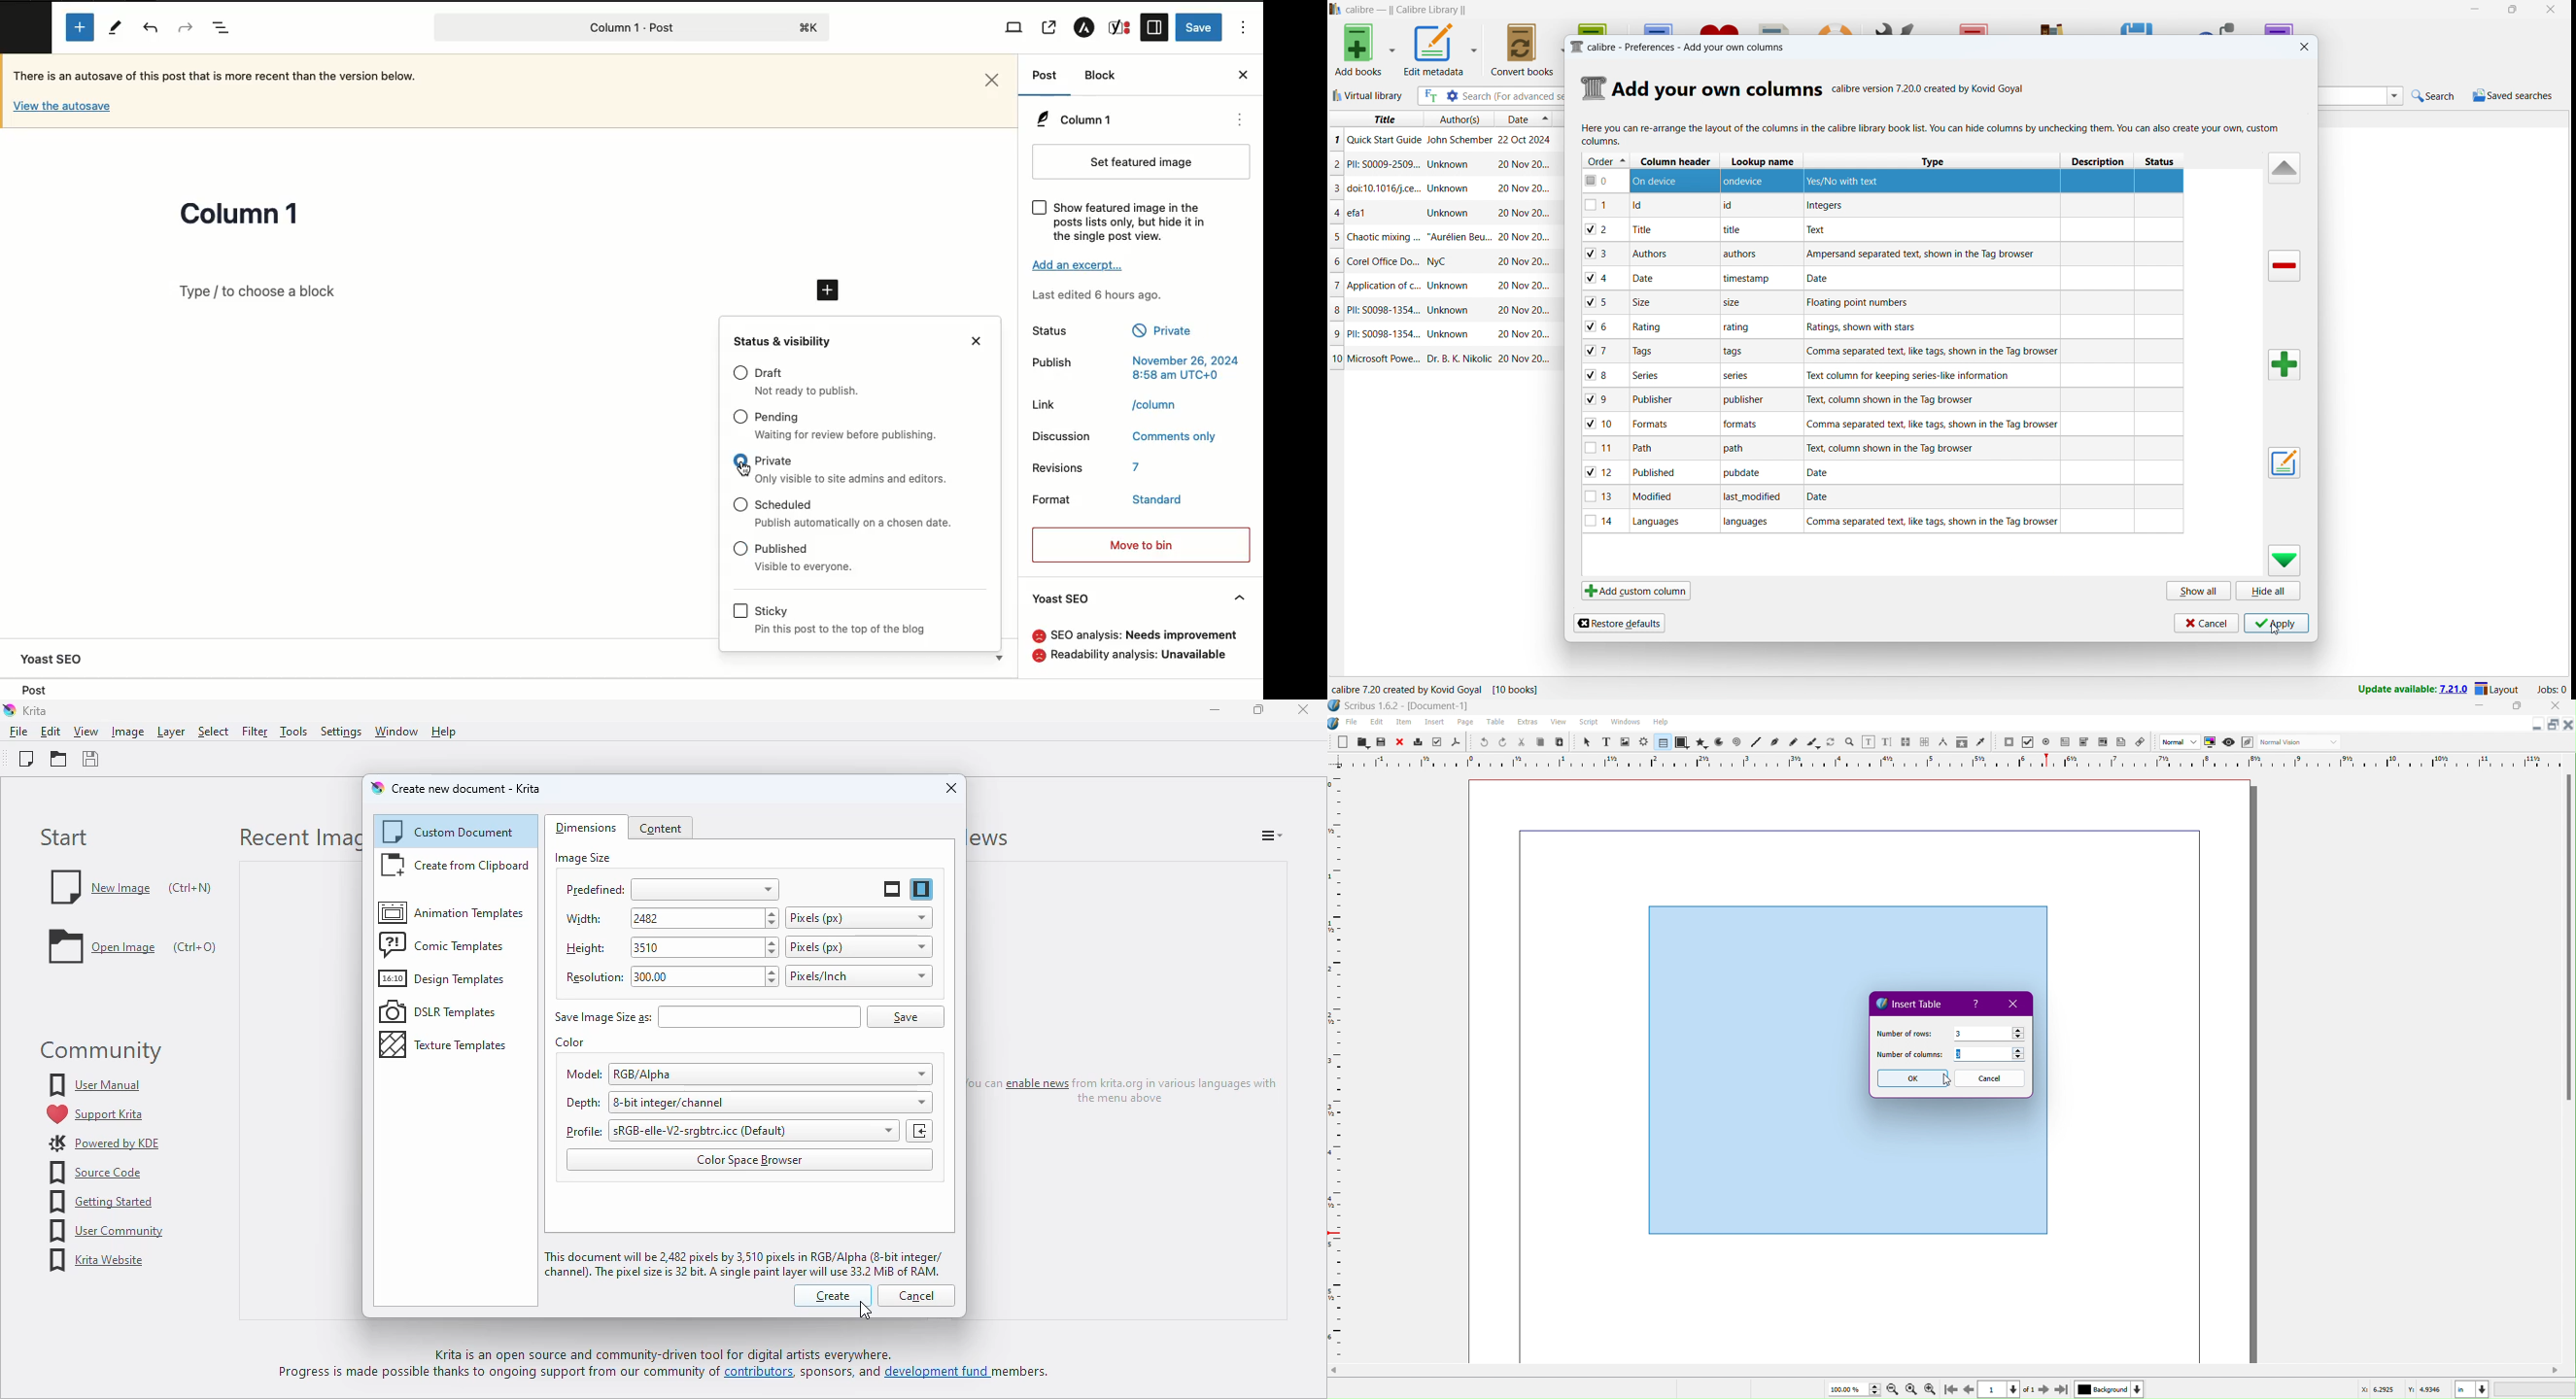 The width and height of the screenshot is (2576, 1400). Describe the element at coordinates (859, 522) in the screenshot. I see `Scheduled` at that location.